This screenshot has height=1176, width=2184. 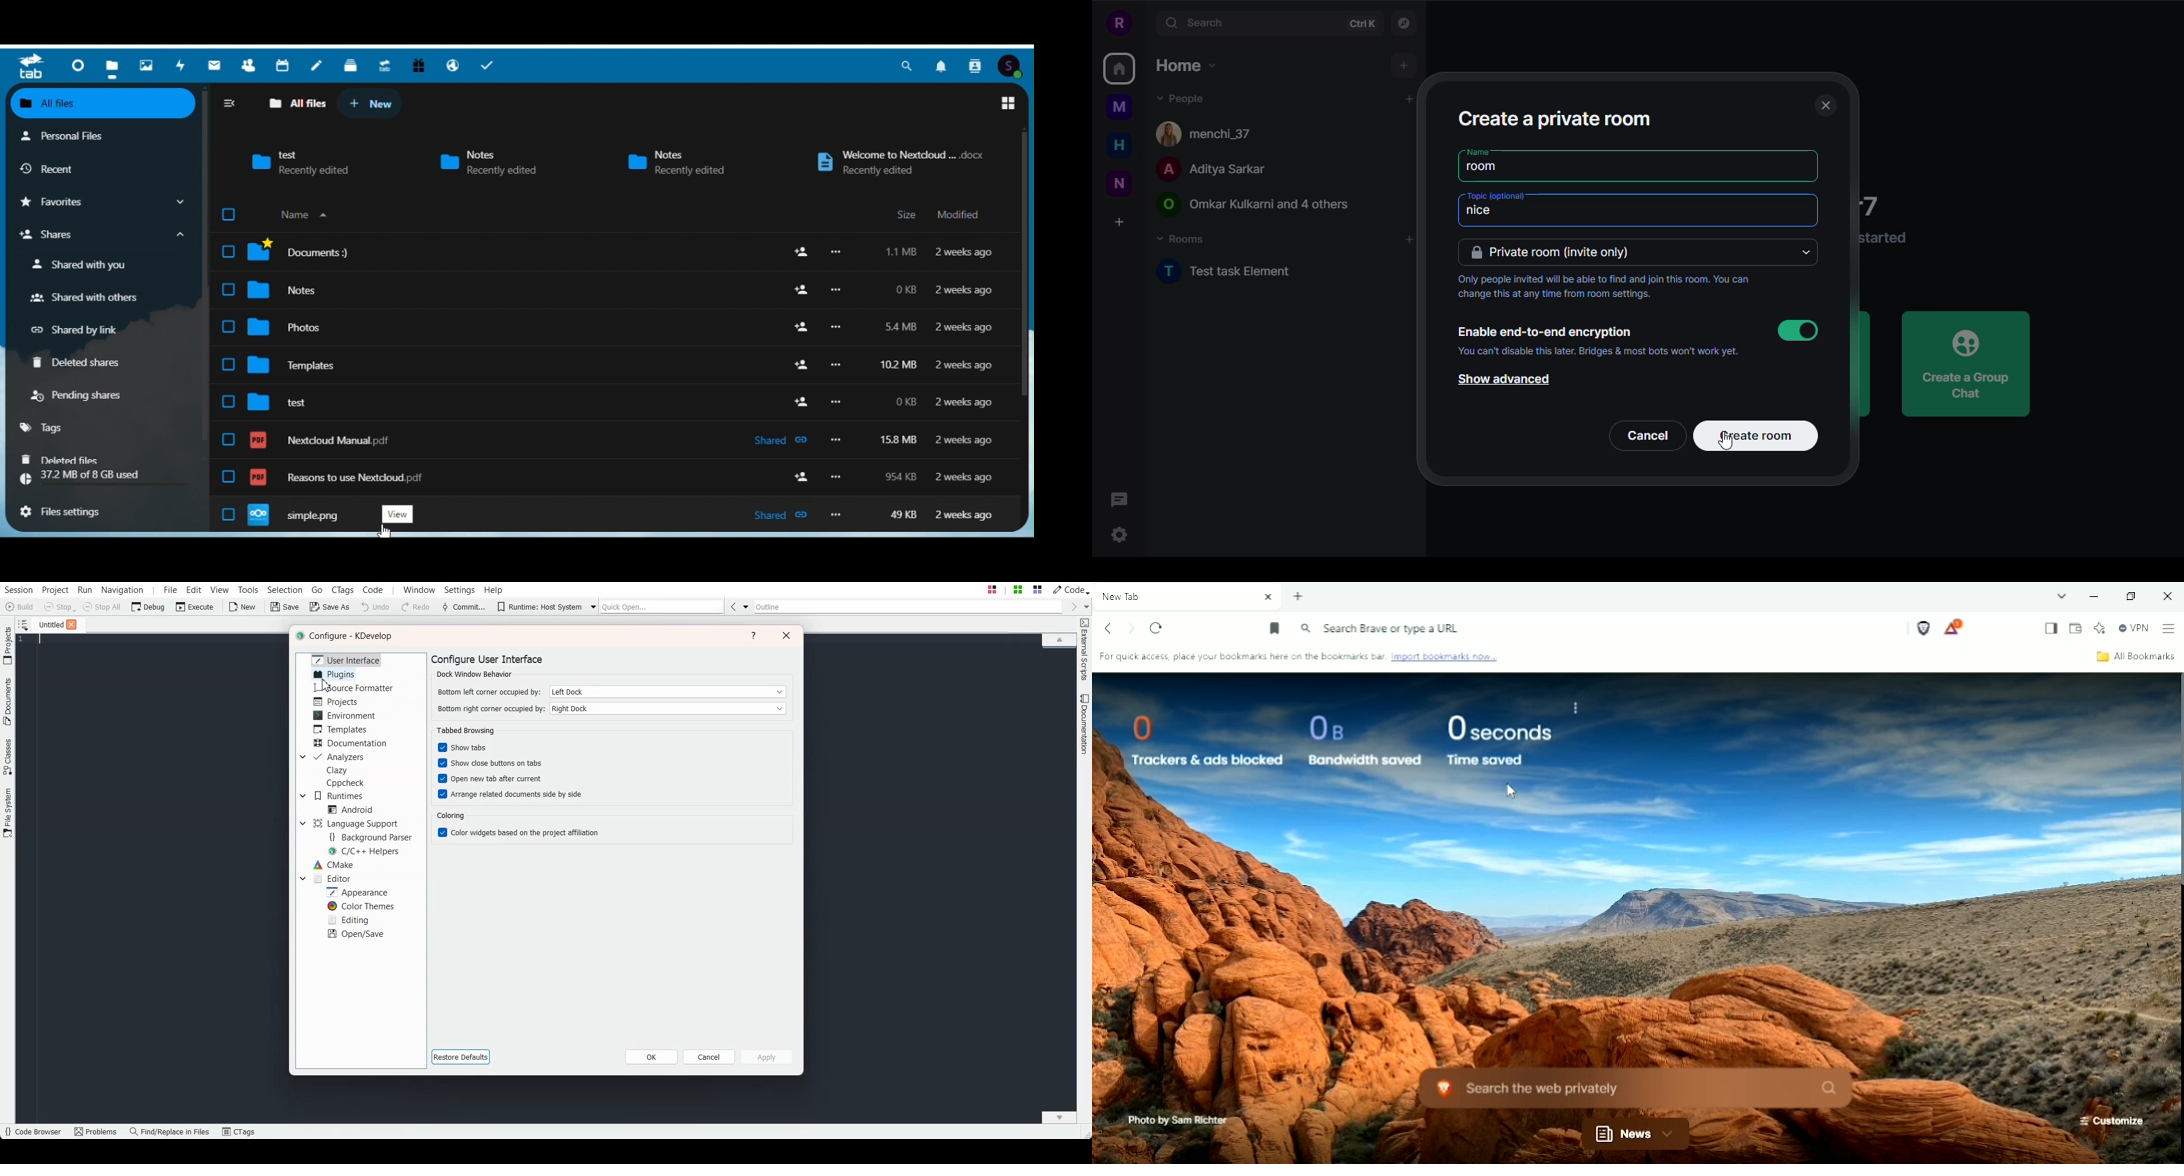 What do you see at coordinates (801, 327) in the screenshot?
I see `add` at bounding box center [801, 327].